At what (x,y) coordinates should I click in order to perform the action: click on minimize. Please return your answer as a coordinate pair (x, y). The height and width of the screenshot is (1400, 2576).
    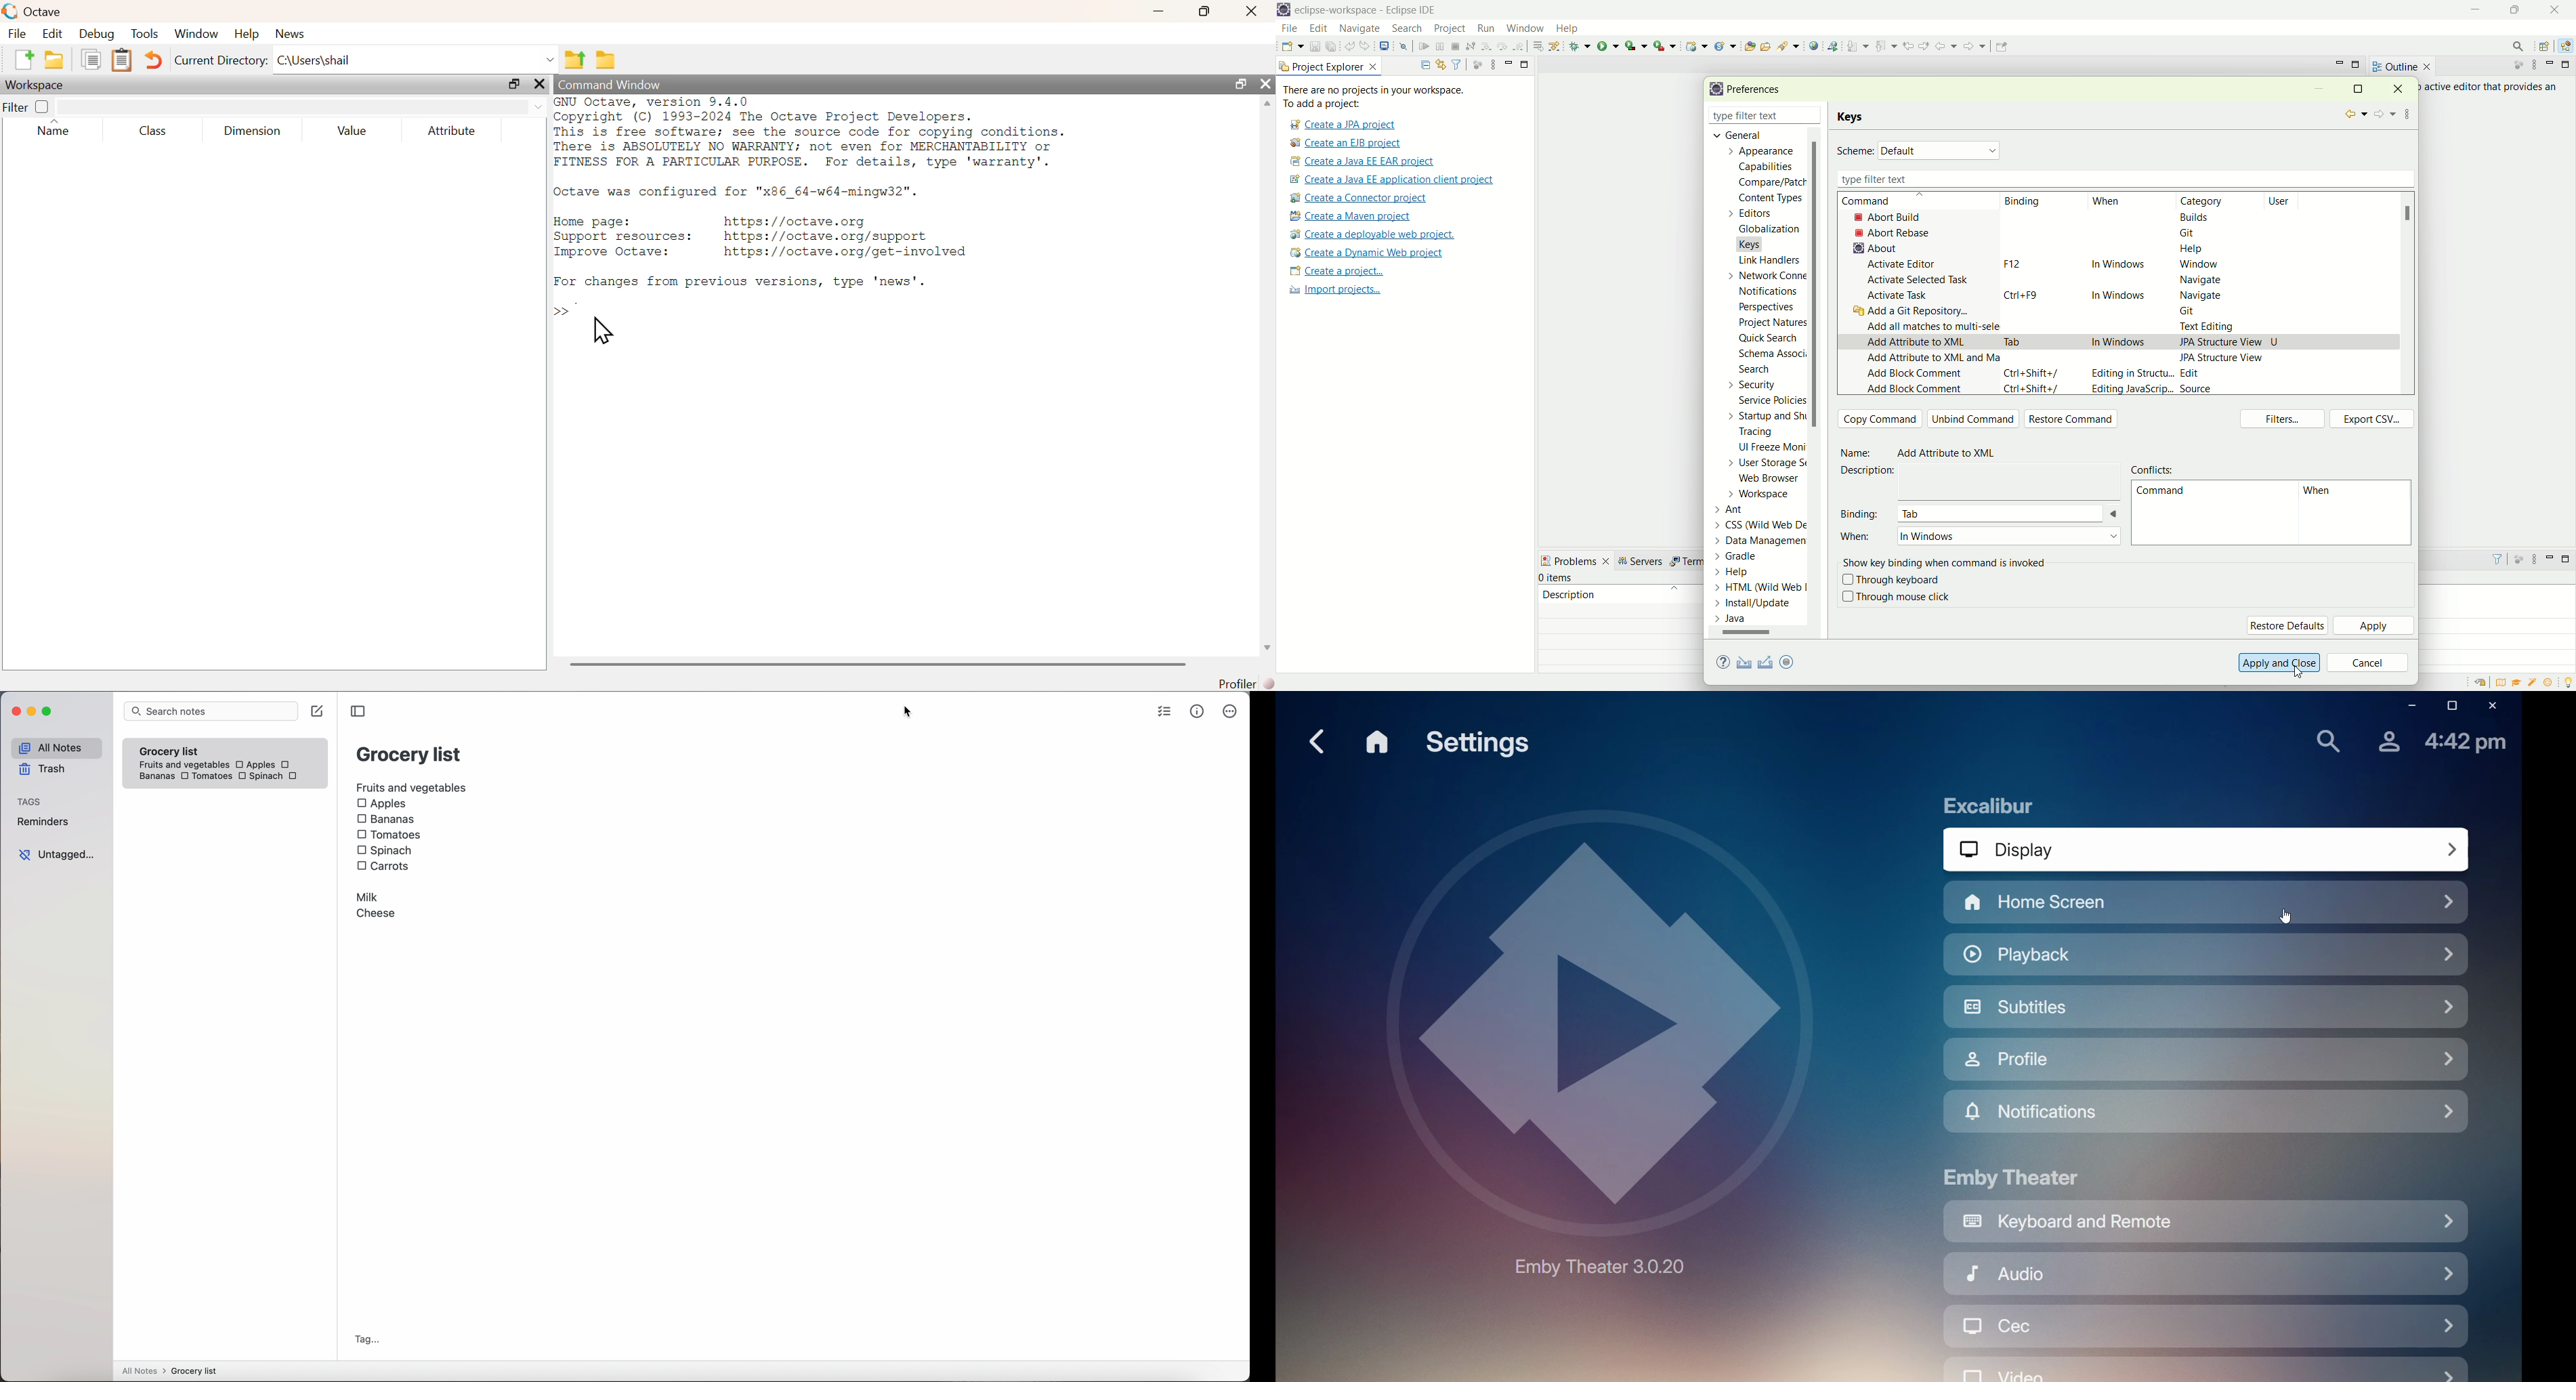
    Looking at the image, I should click on (34, 711).